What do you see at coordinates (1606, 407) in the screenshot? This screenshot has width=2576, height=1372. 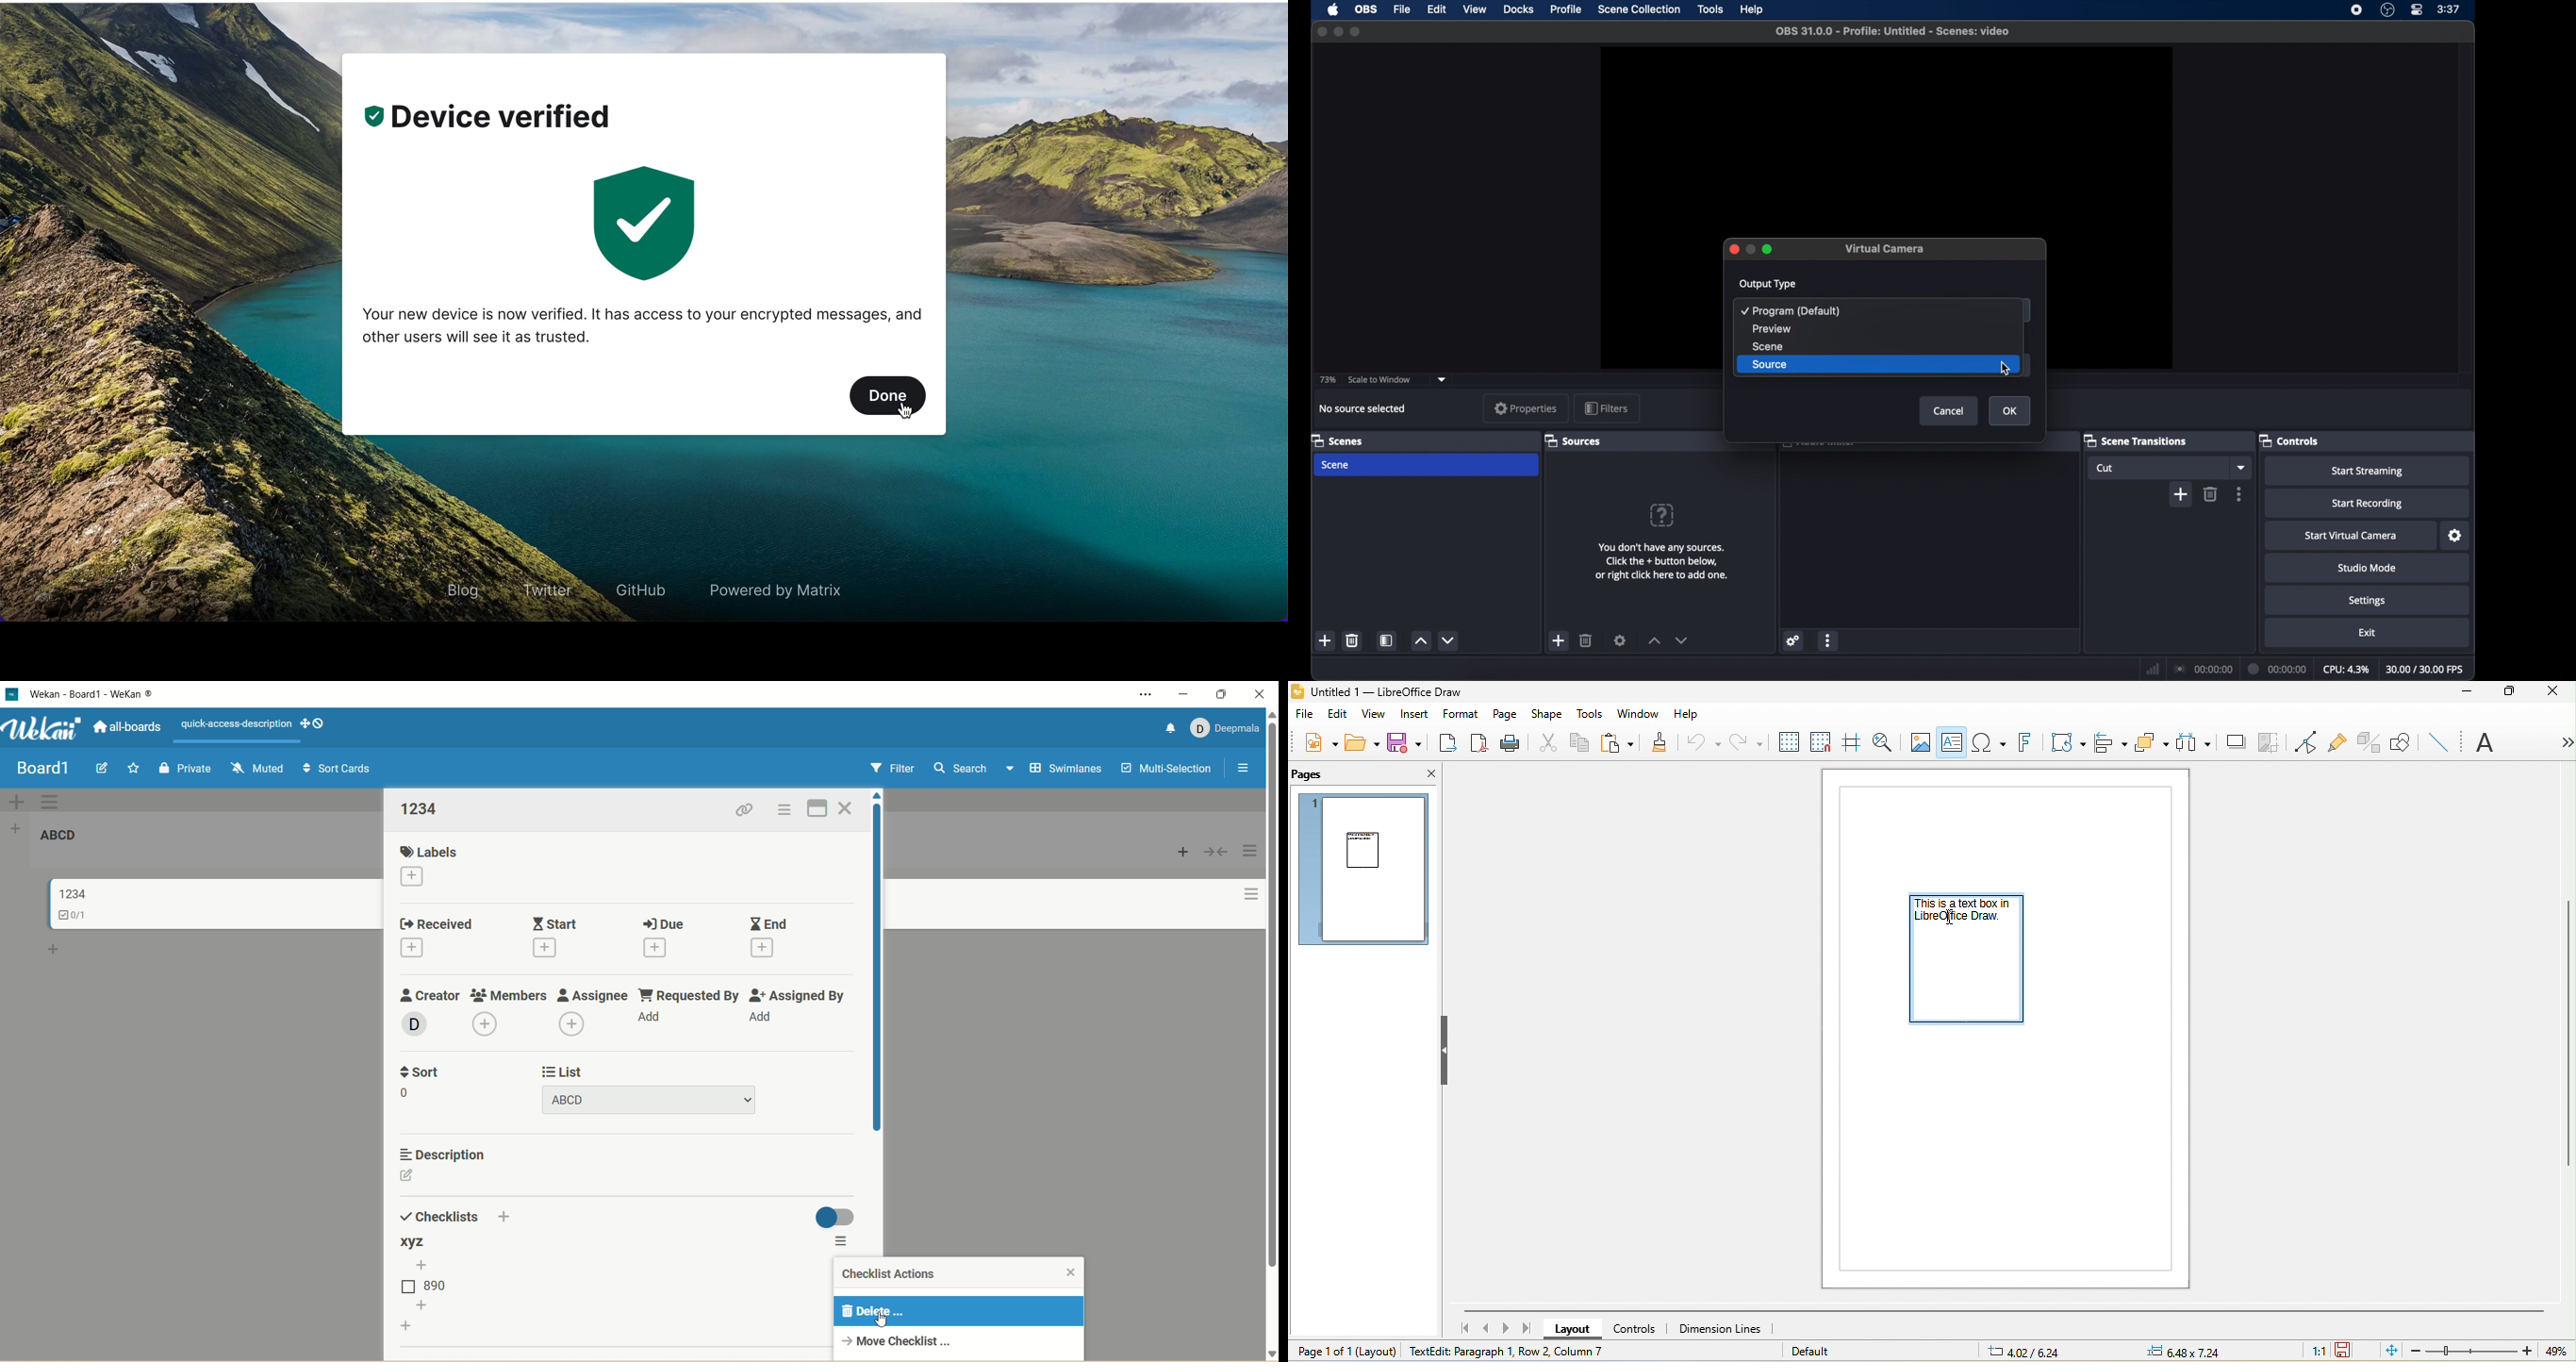 I see `filters` at bounding box center [1606, 407].